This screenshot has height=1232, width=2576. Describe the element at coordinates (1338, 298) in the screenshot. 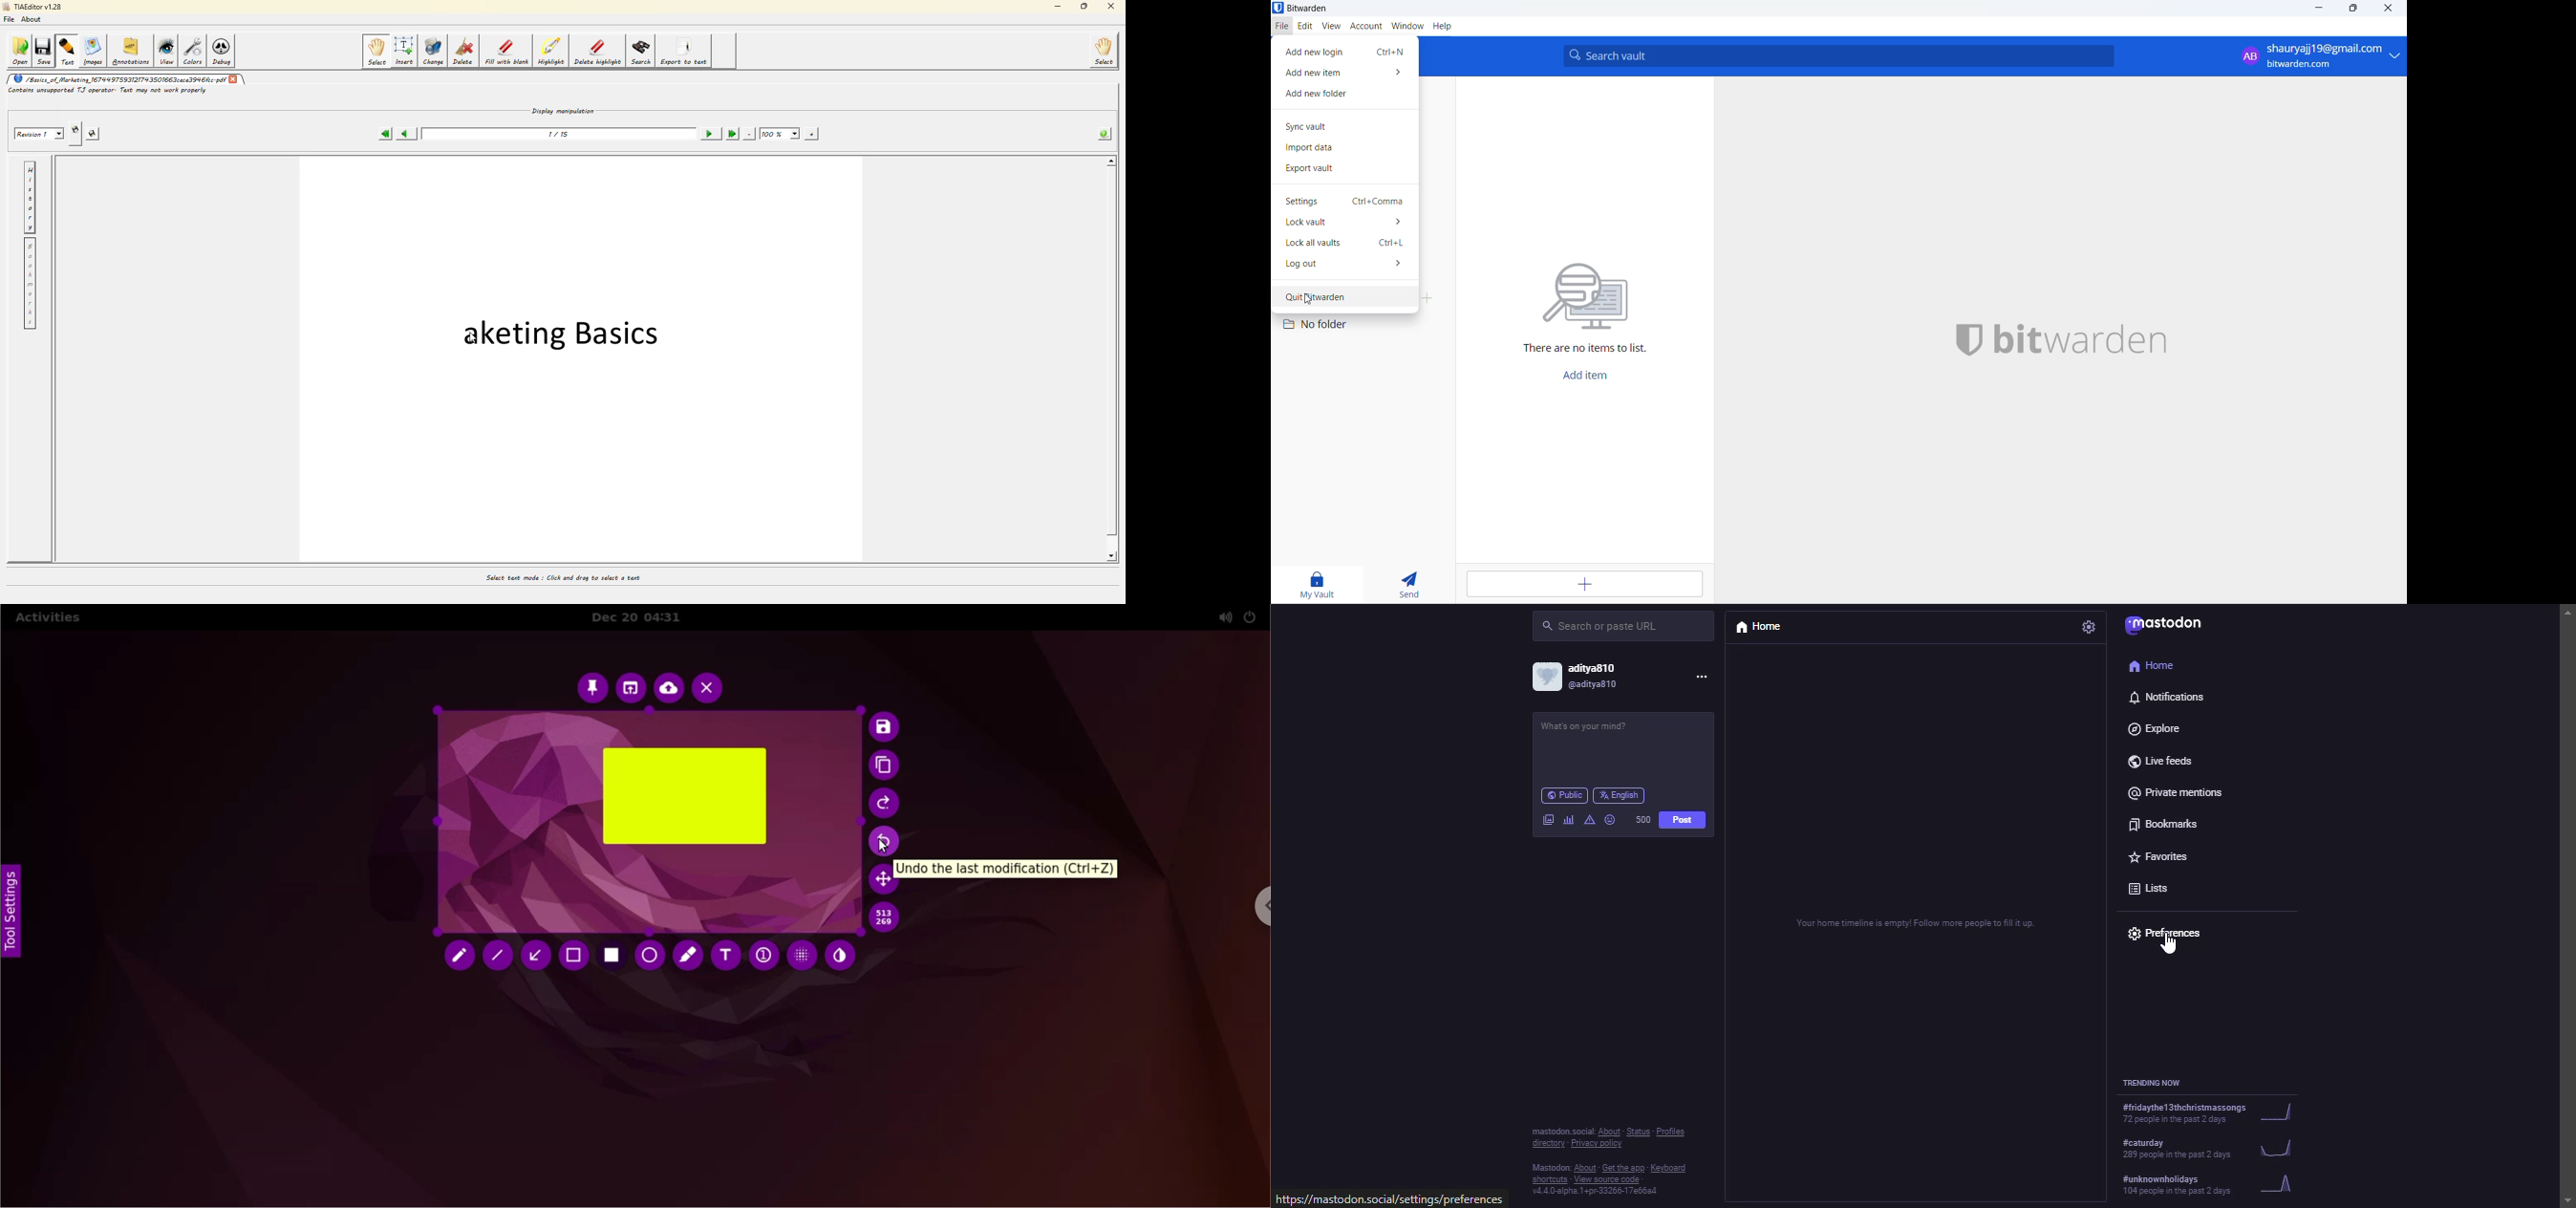

I see `quit bitwarden` at that location.